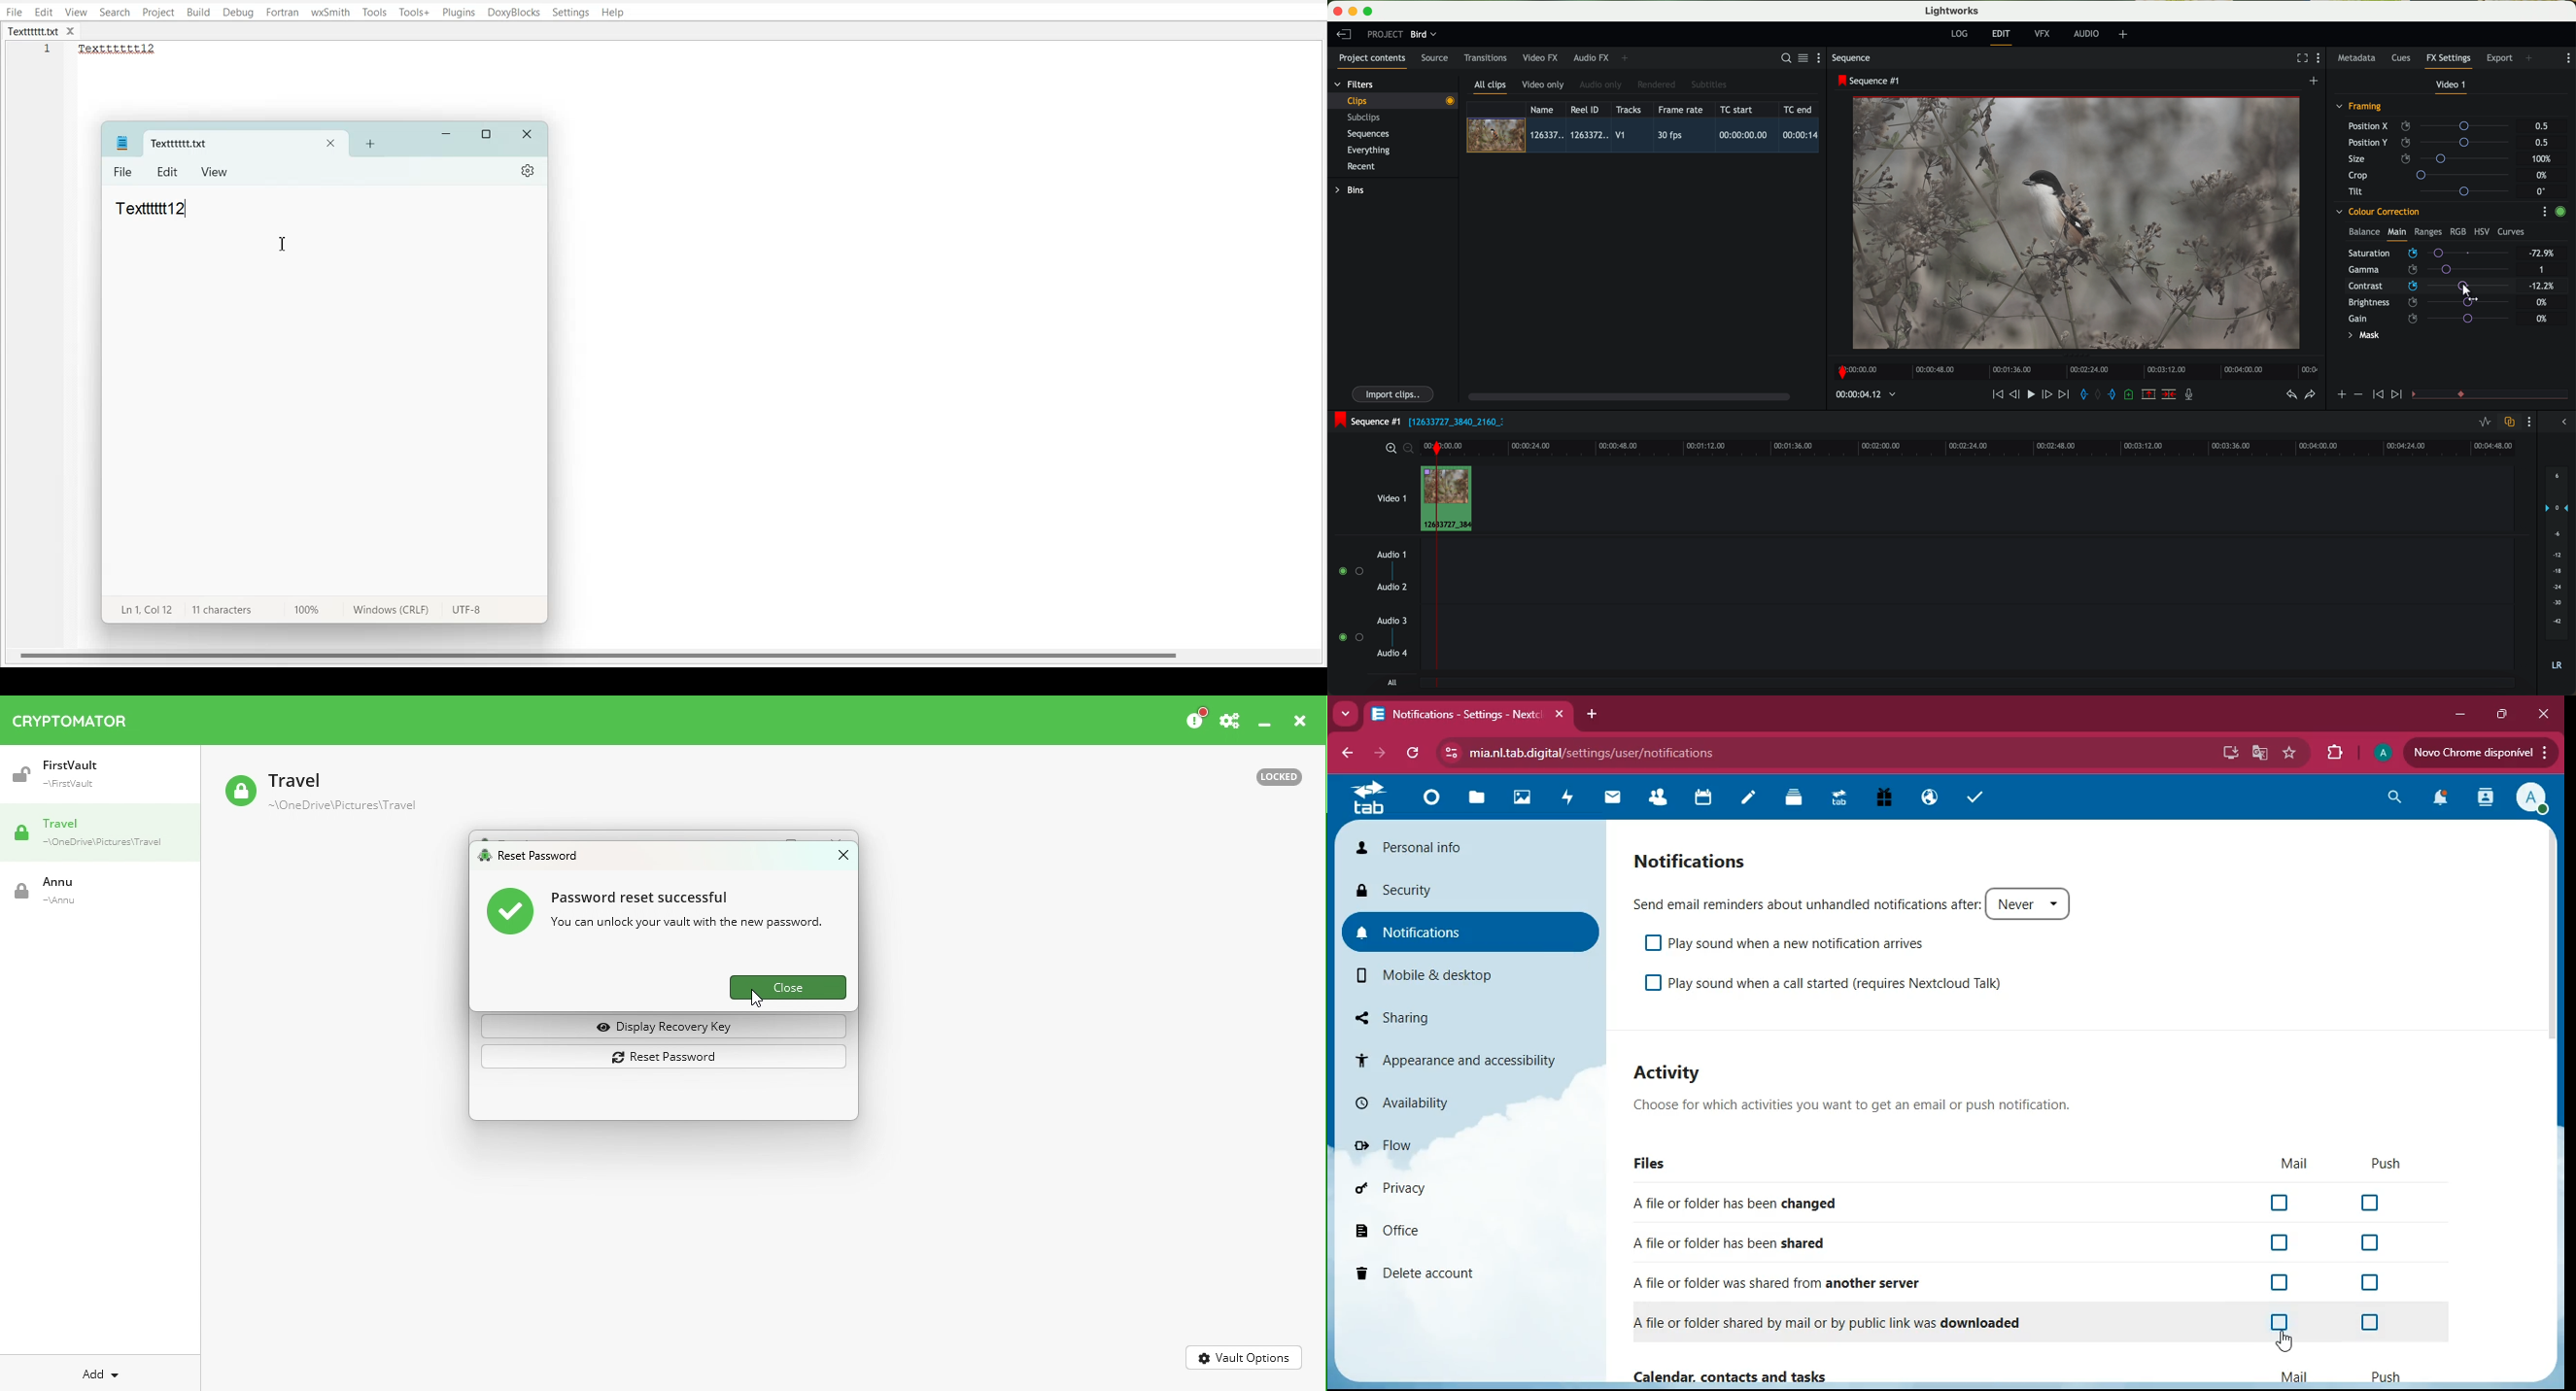 This screenshot has width=2576, height=1400. What do you see at coordinates (83, 891) in the screenshot?
I see `Vault` at bounding box center [83, 891].